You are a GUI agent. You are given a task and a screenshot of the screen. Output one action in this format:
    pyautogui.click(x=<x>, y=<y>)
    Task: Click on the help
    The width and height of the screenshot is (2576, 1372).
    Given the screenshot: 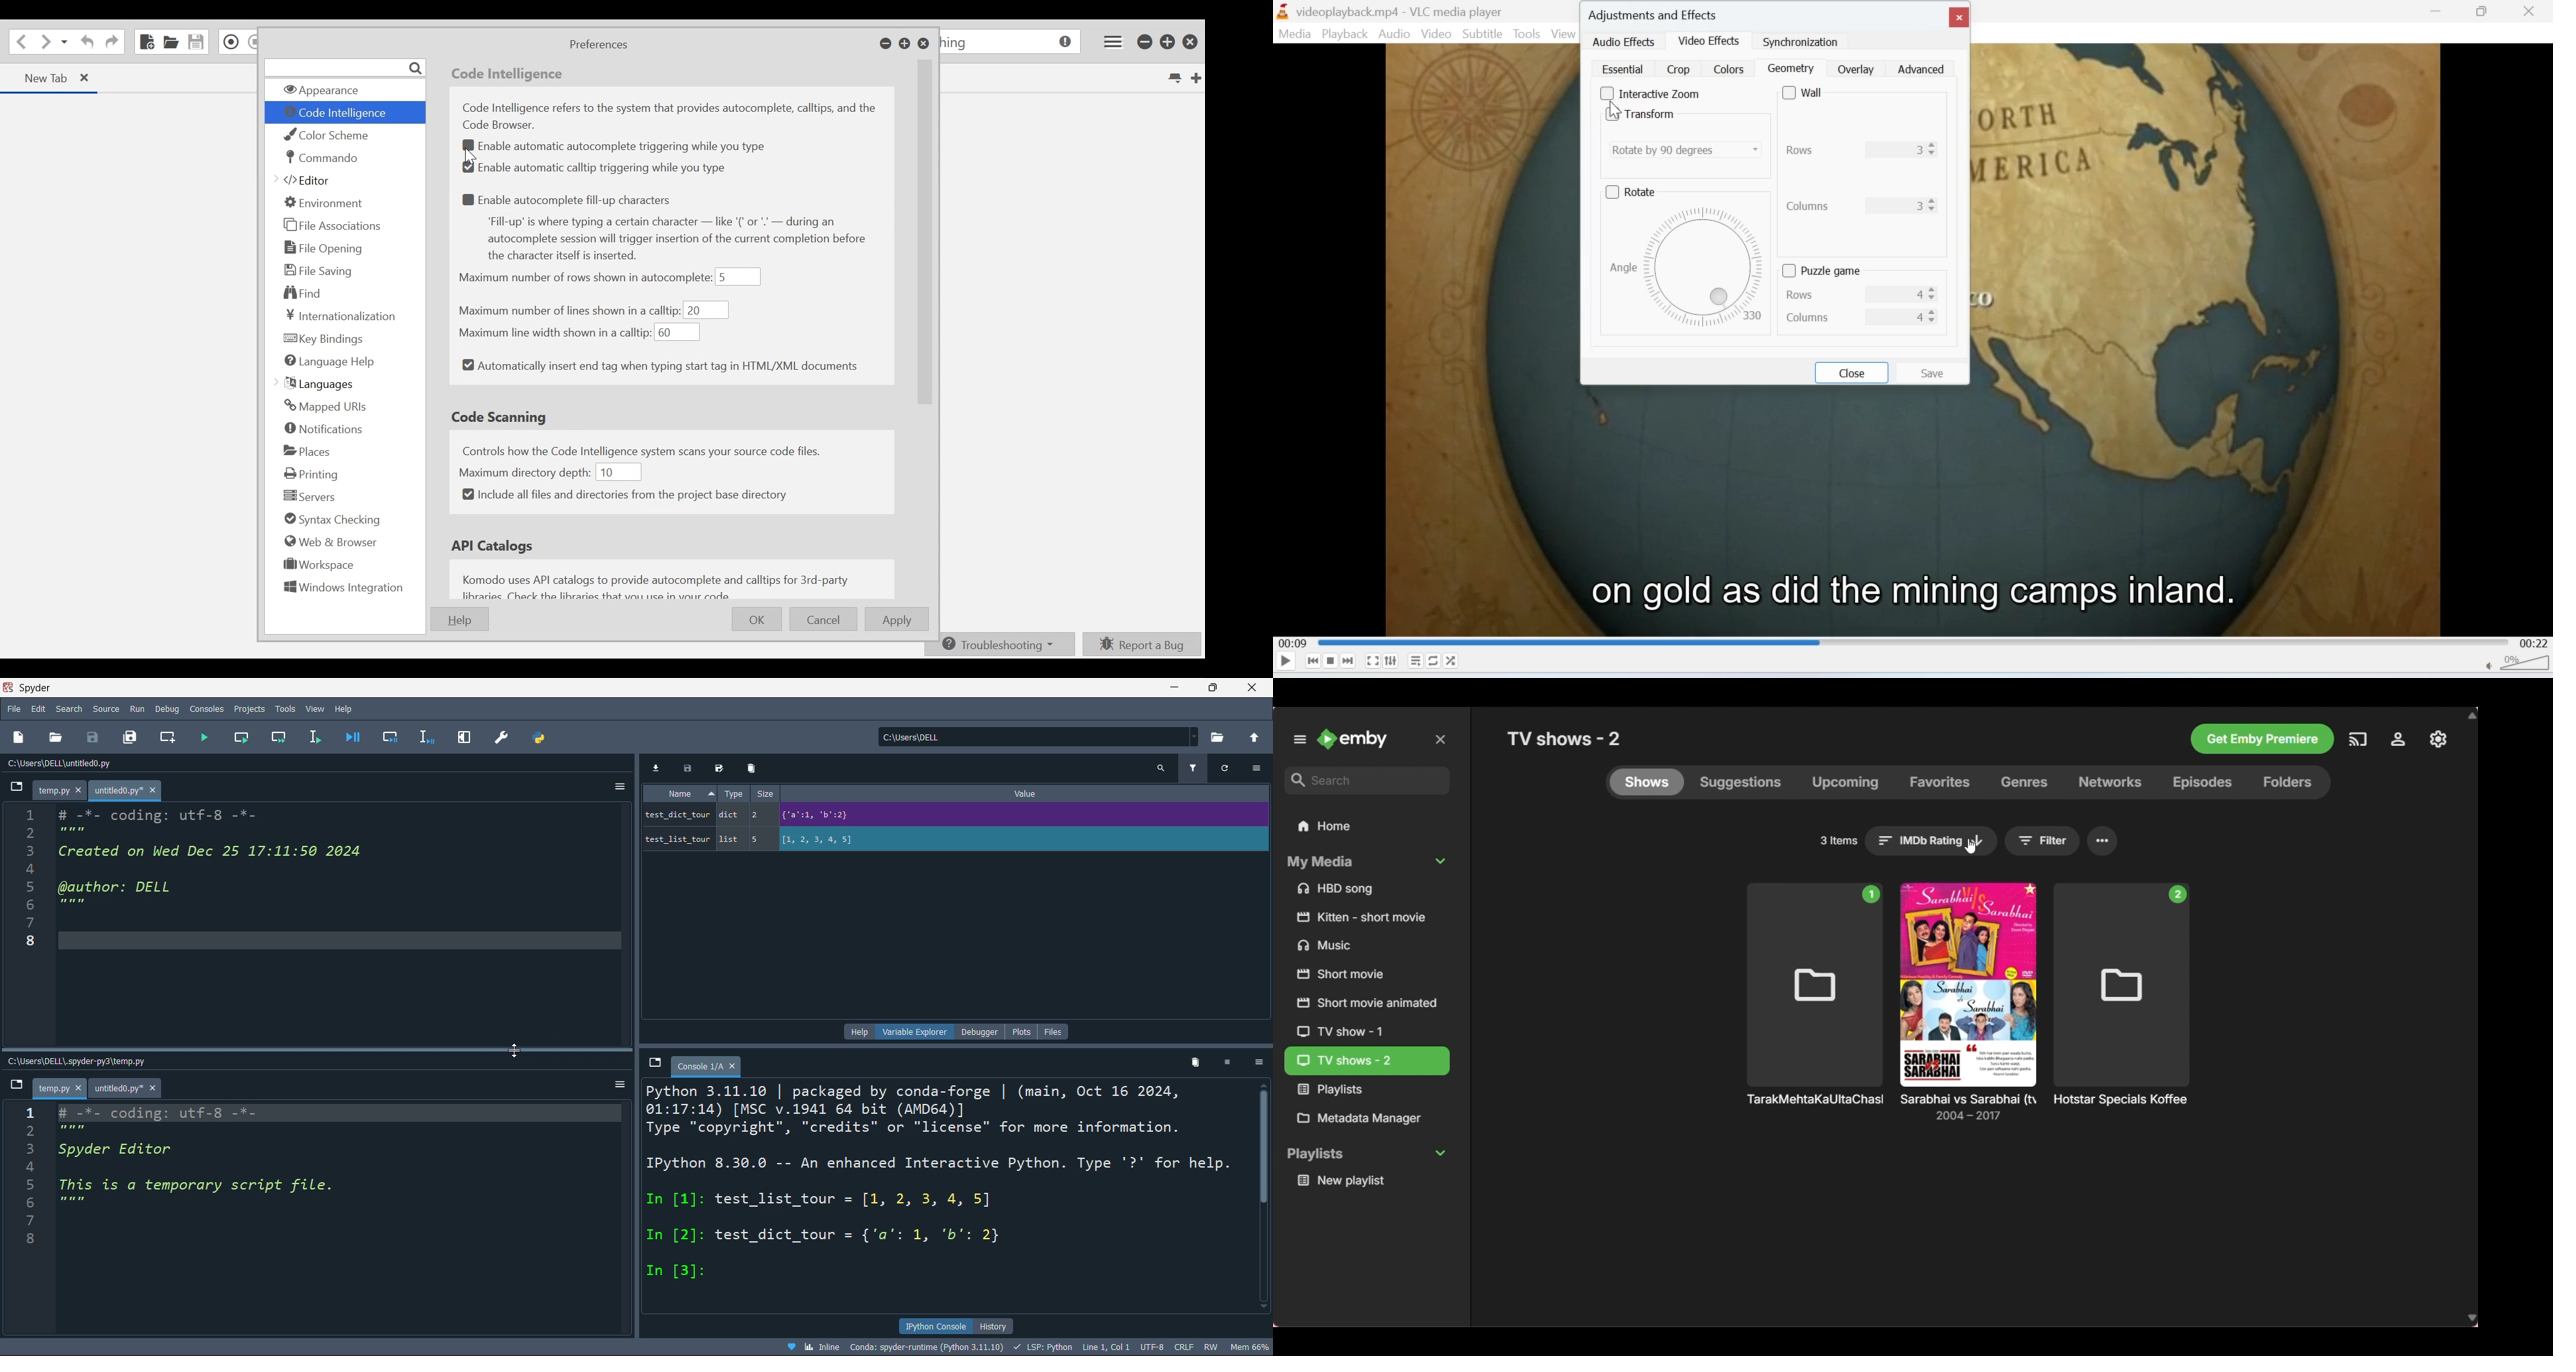 What is the action you would take?
    pyautogui.click(x=345, y=709)
    